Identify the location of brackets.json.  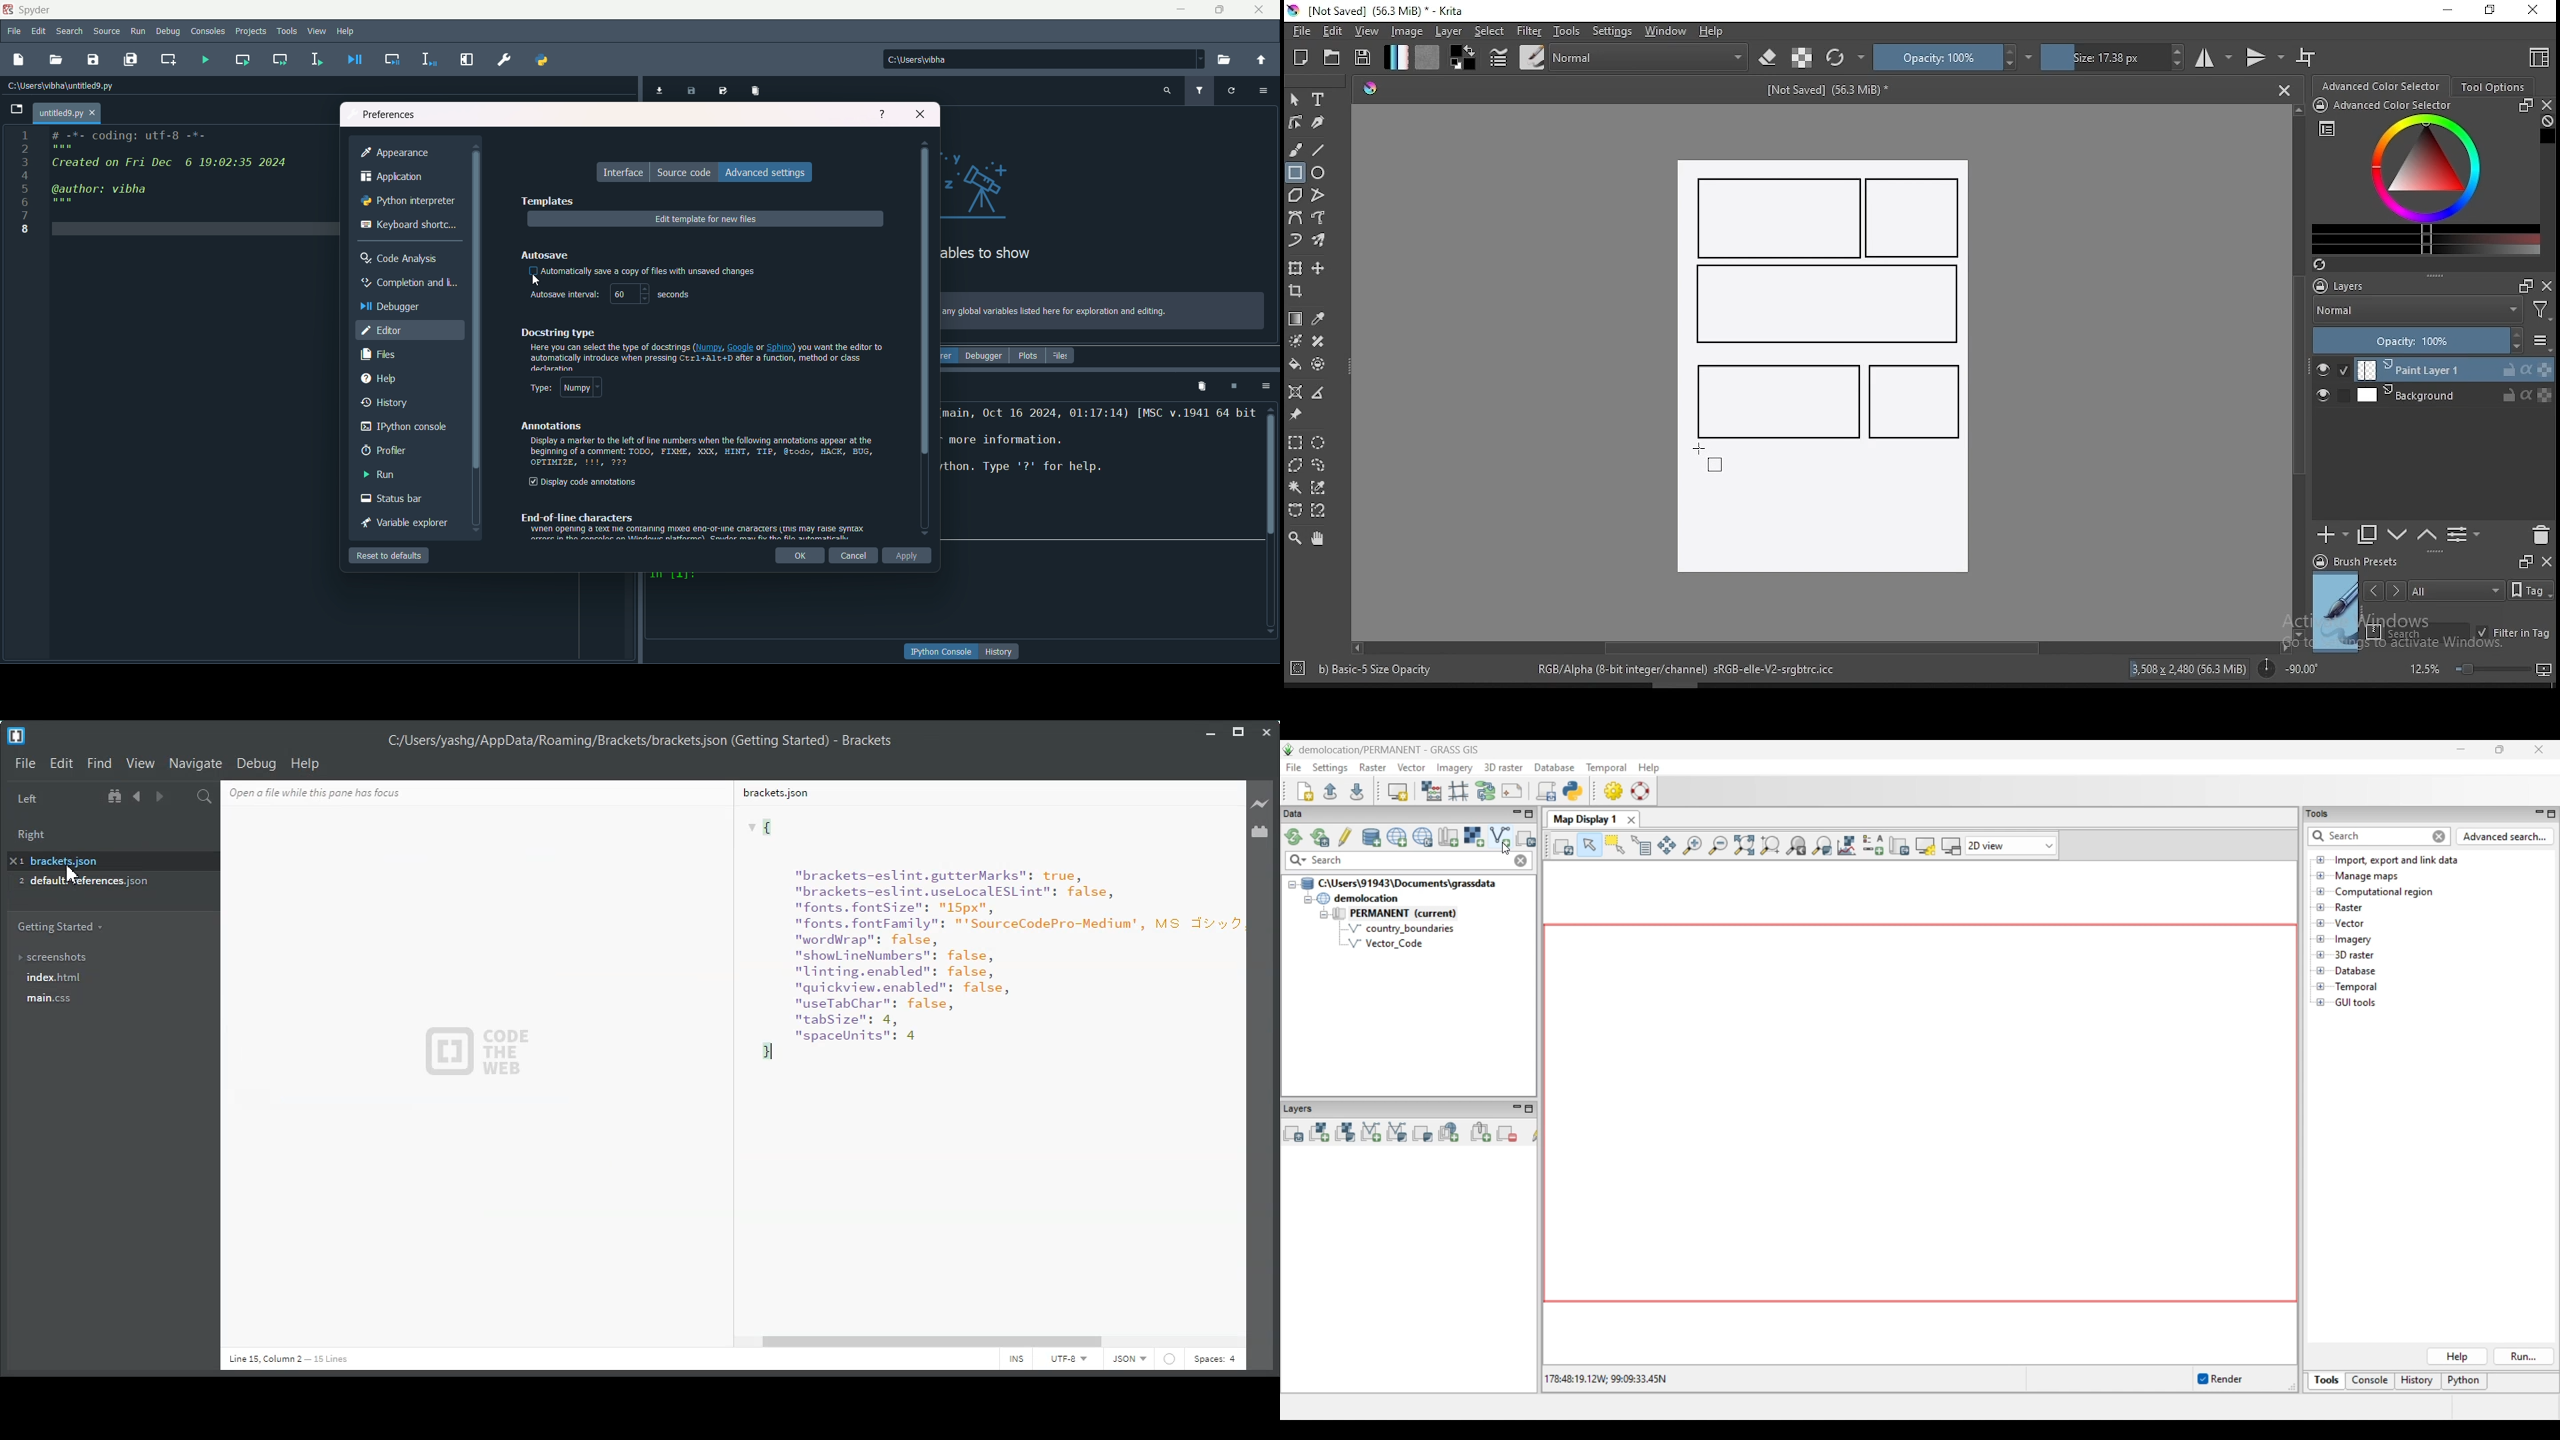
(108, 860).